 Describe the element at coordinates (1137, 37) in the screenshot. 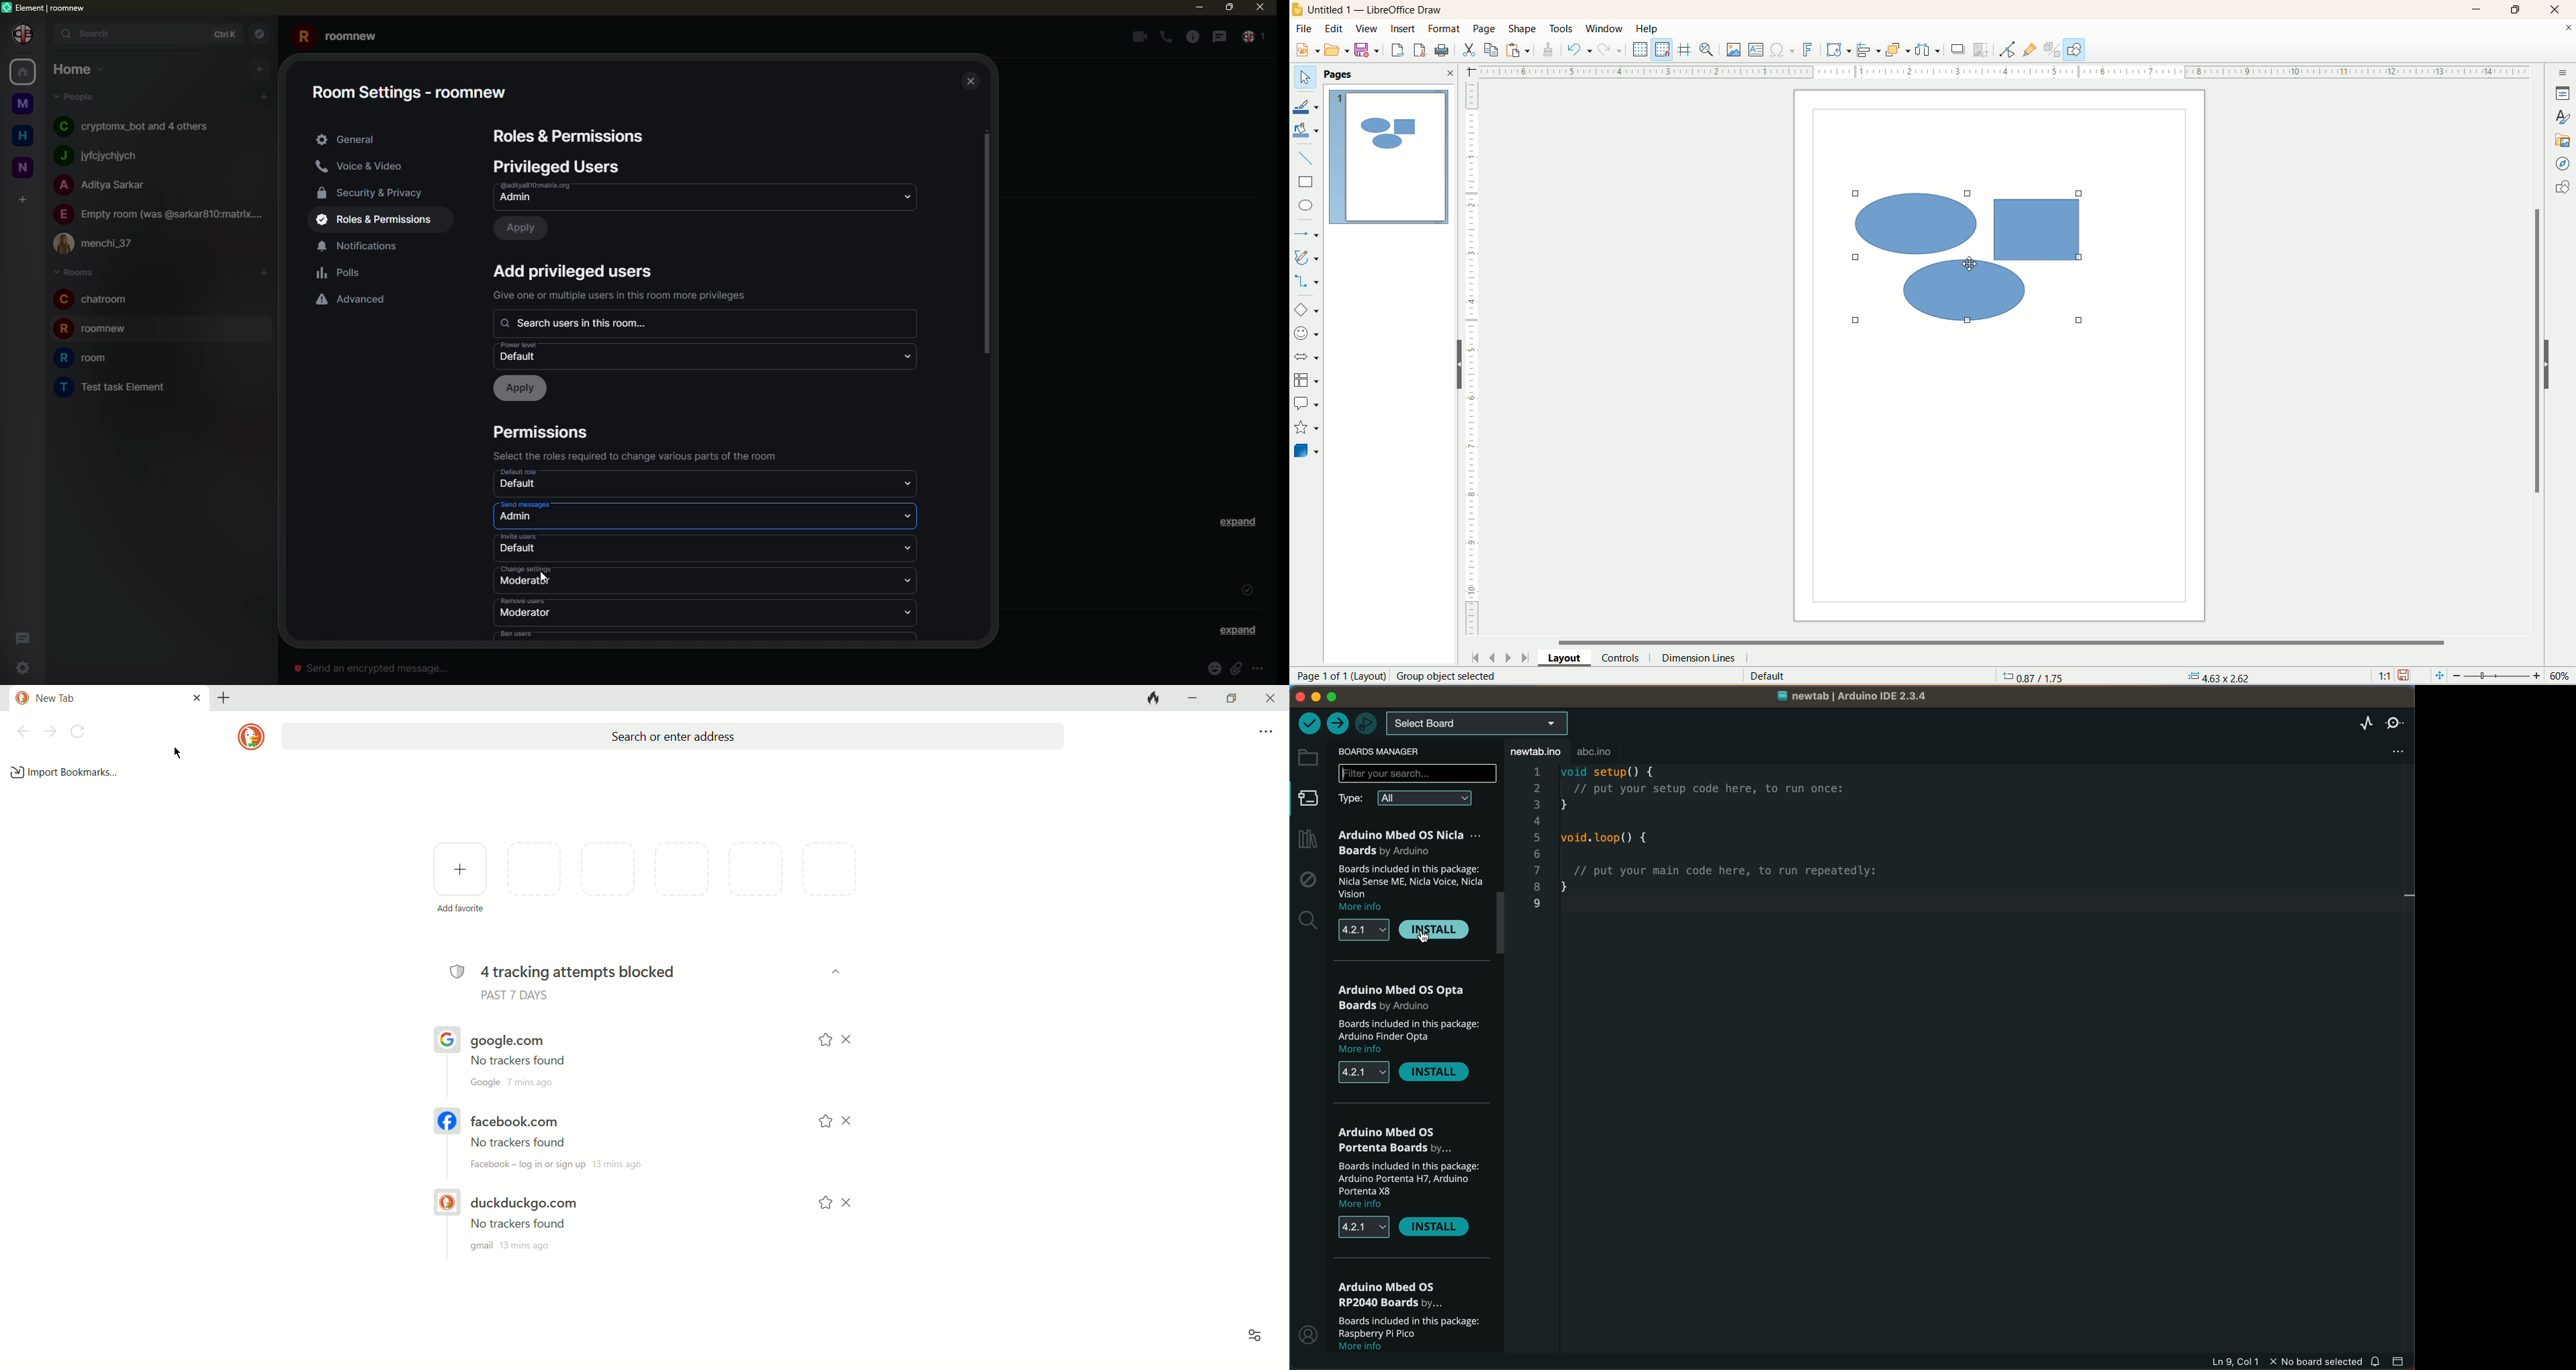

I see `video` at that location.